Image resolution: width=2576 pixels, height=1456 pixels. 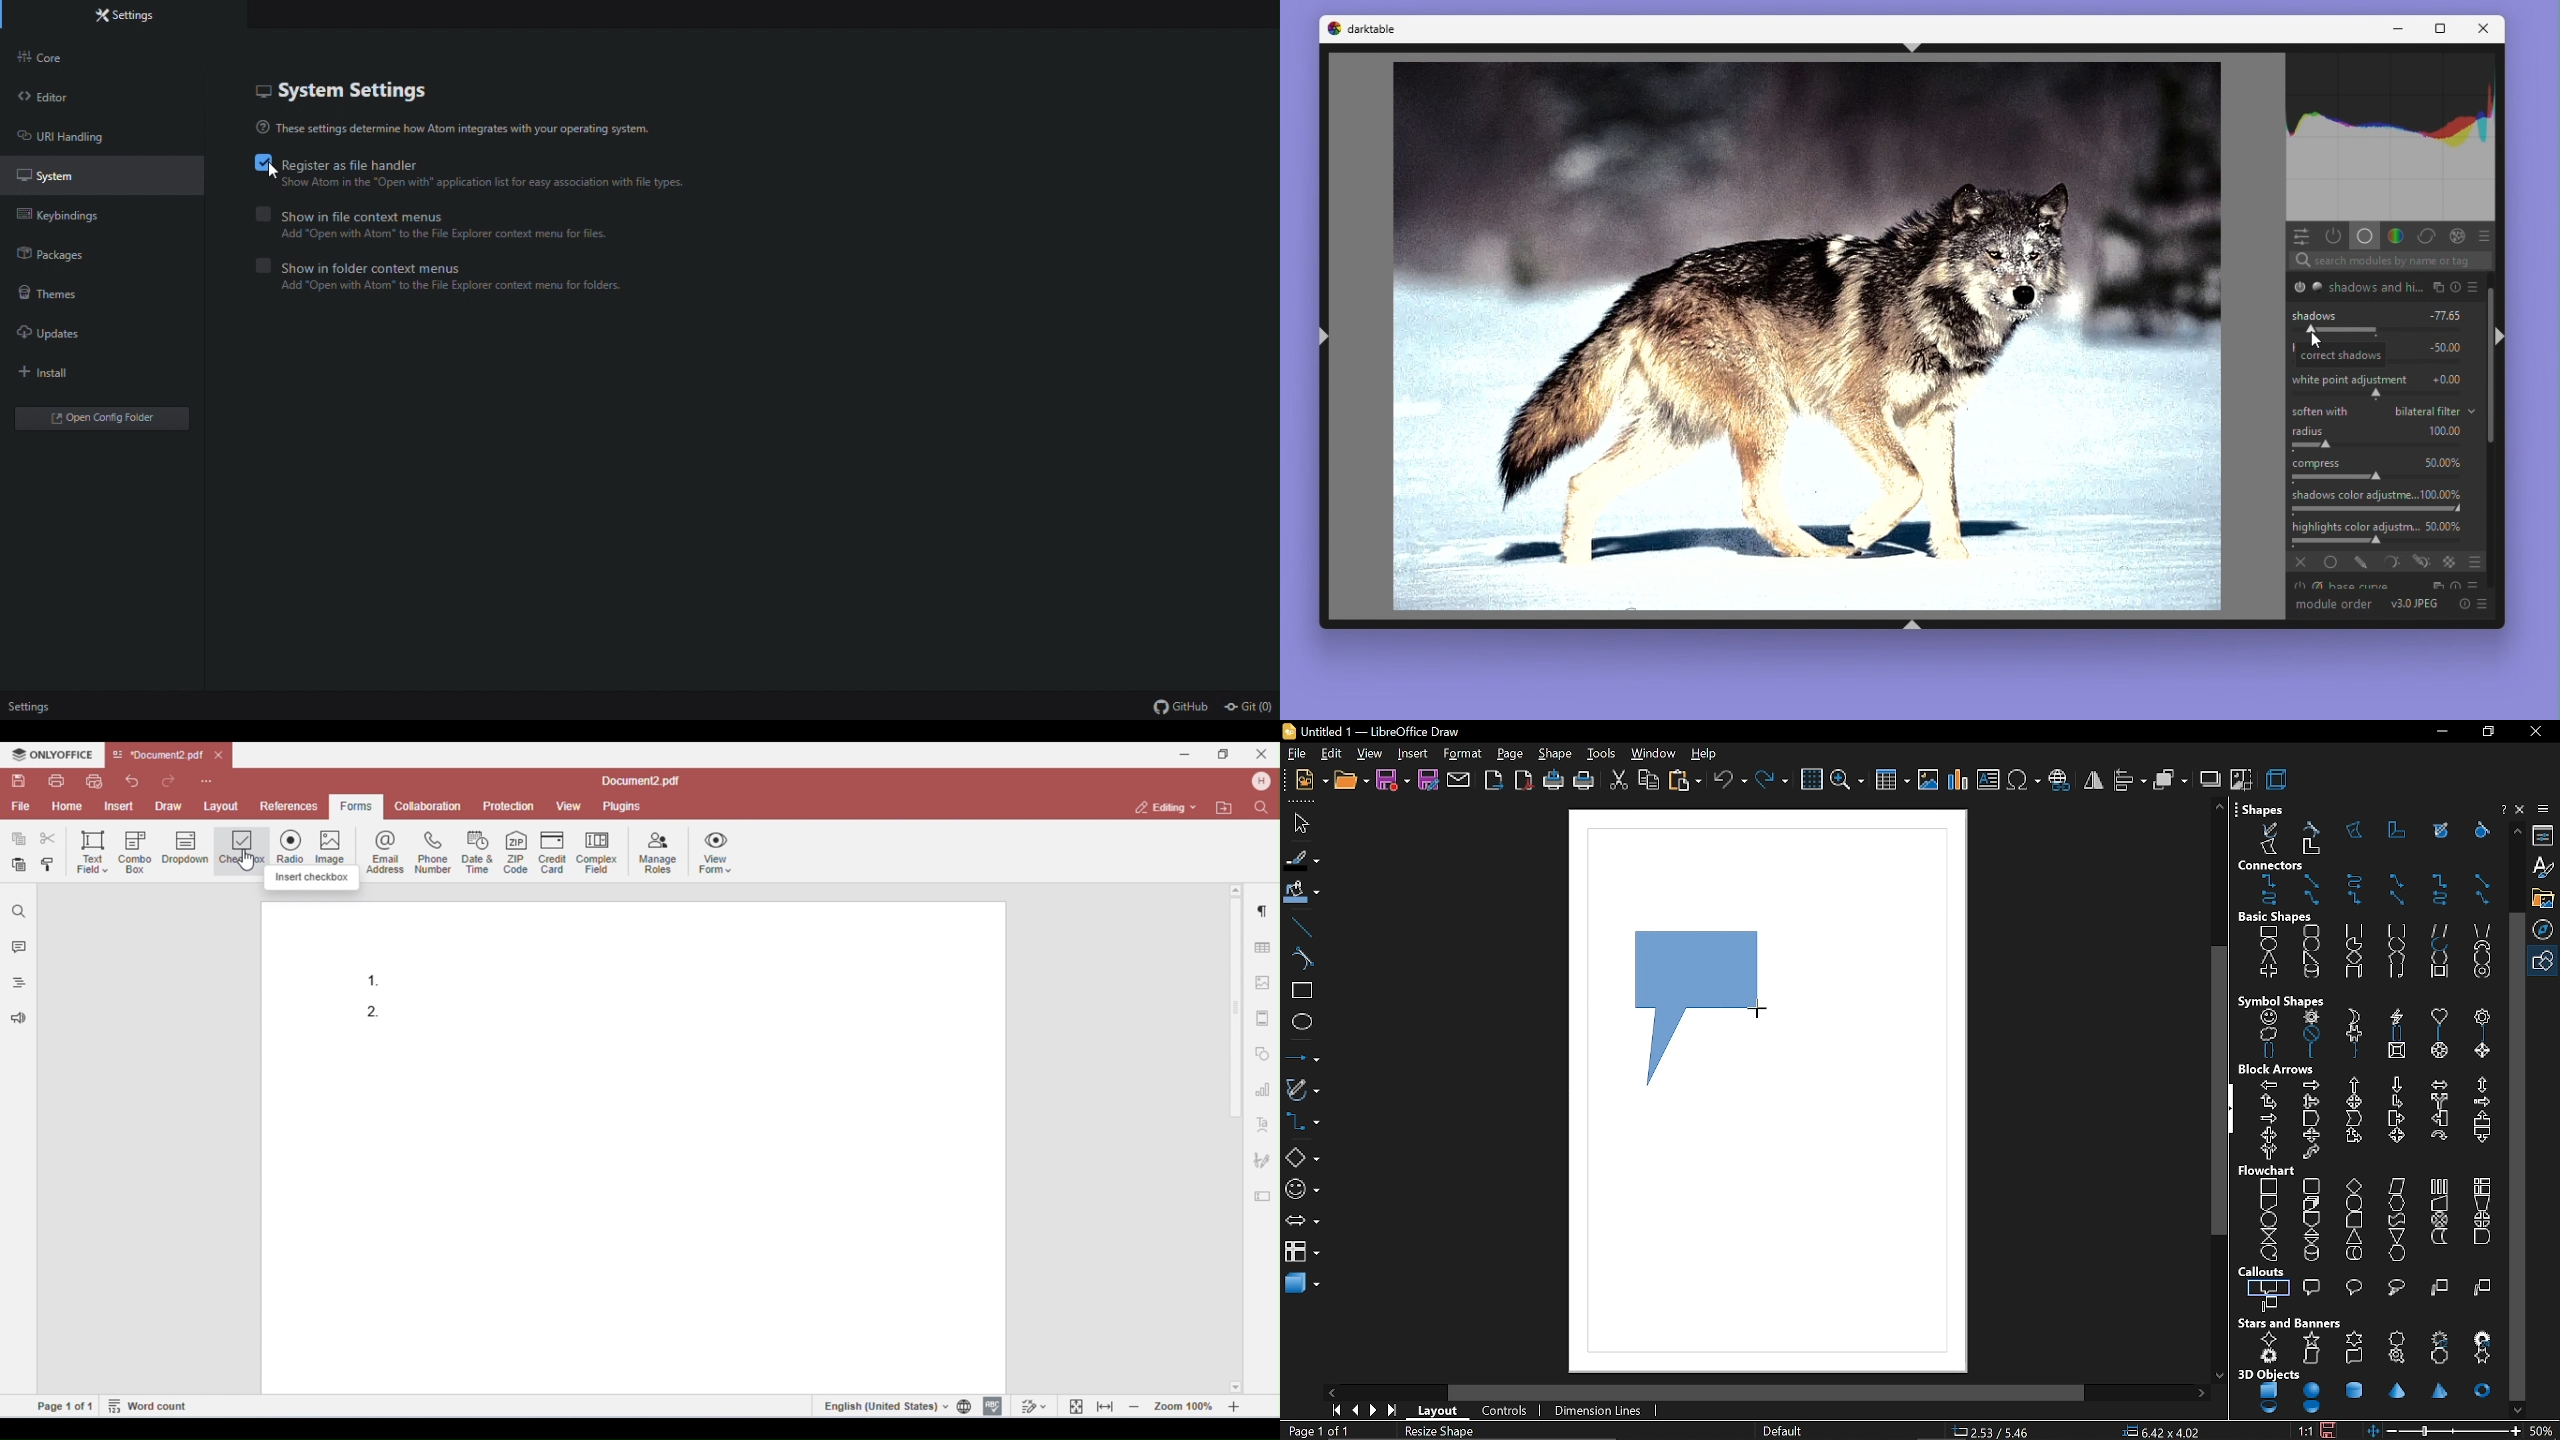 I want to click on parallelogram, so click(x=2440, y=930).